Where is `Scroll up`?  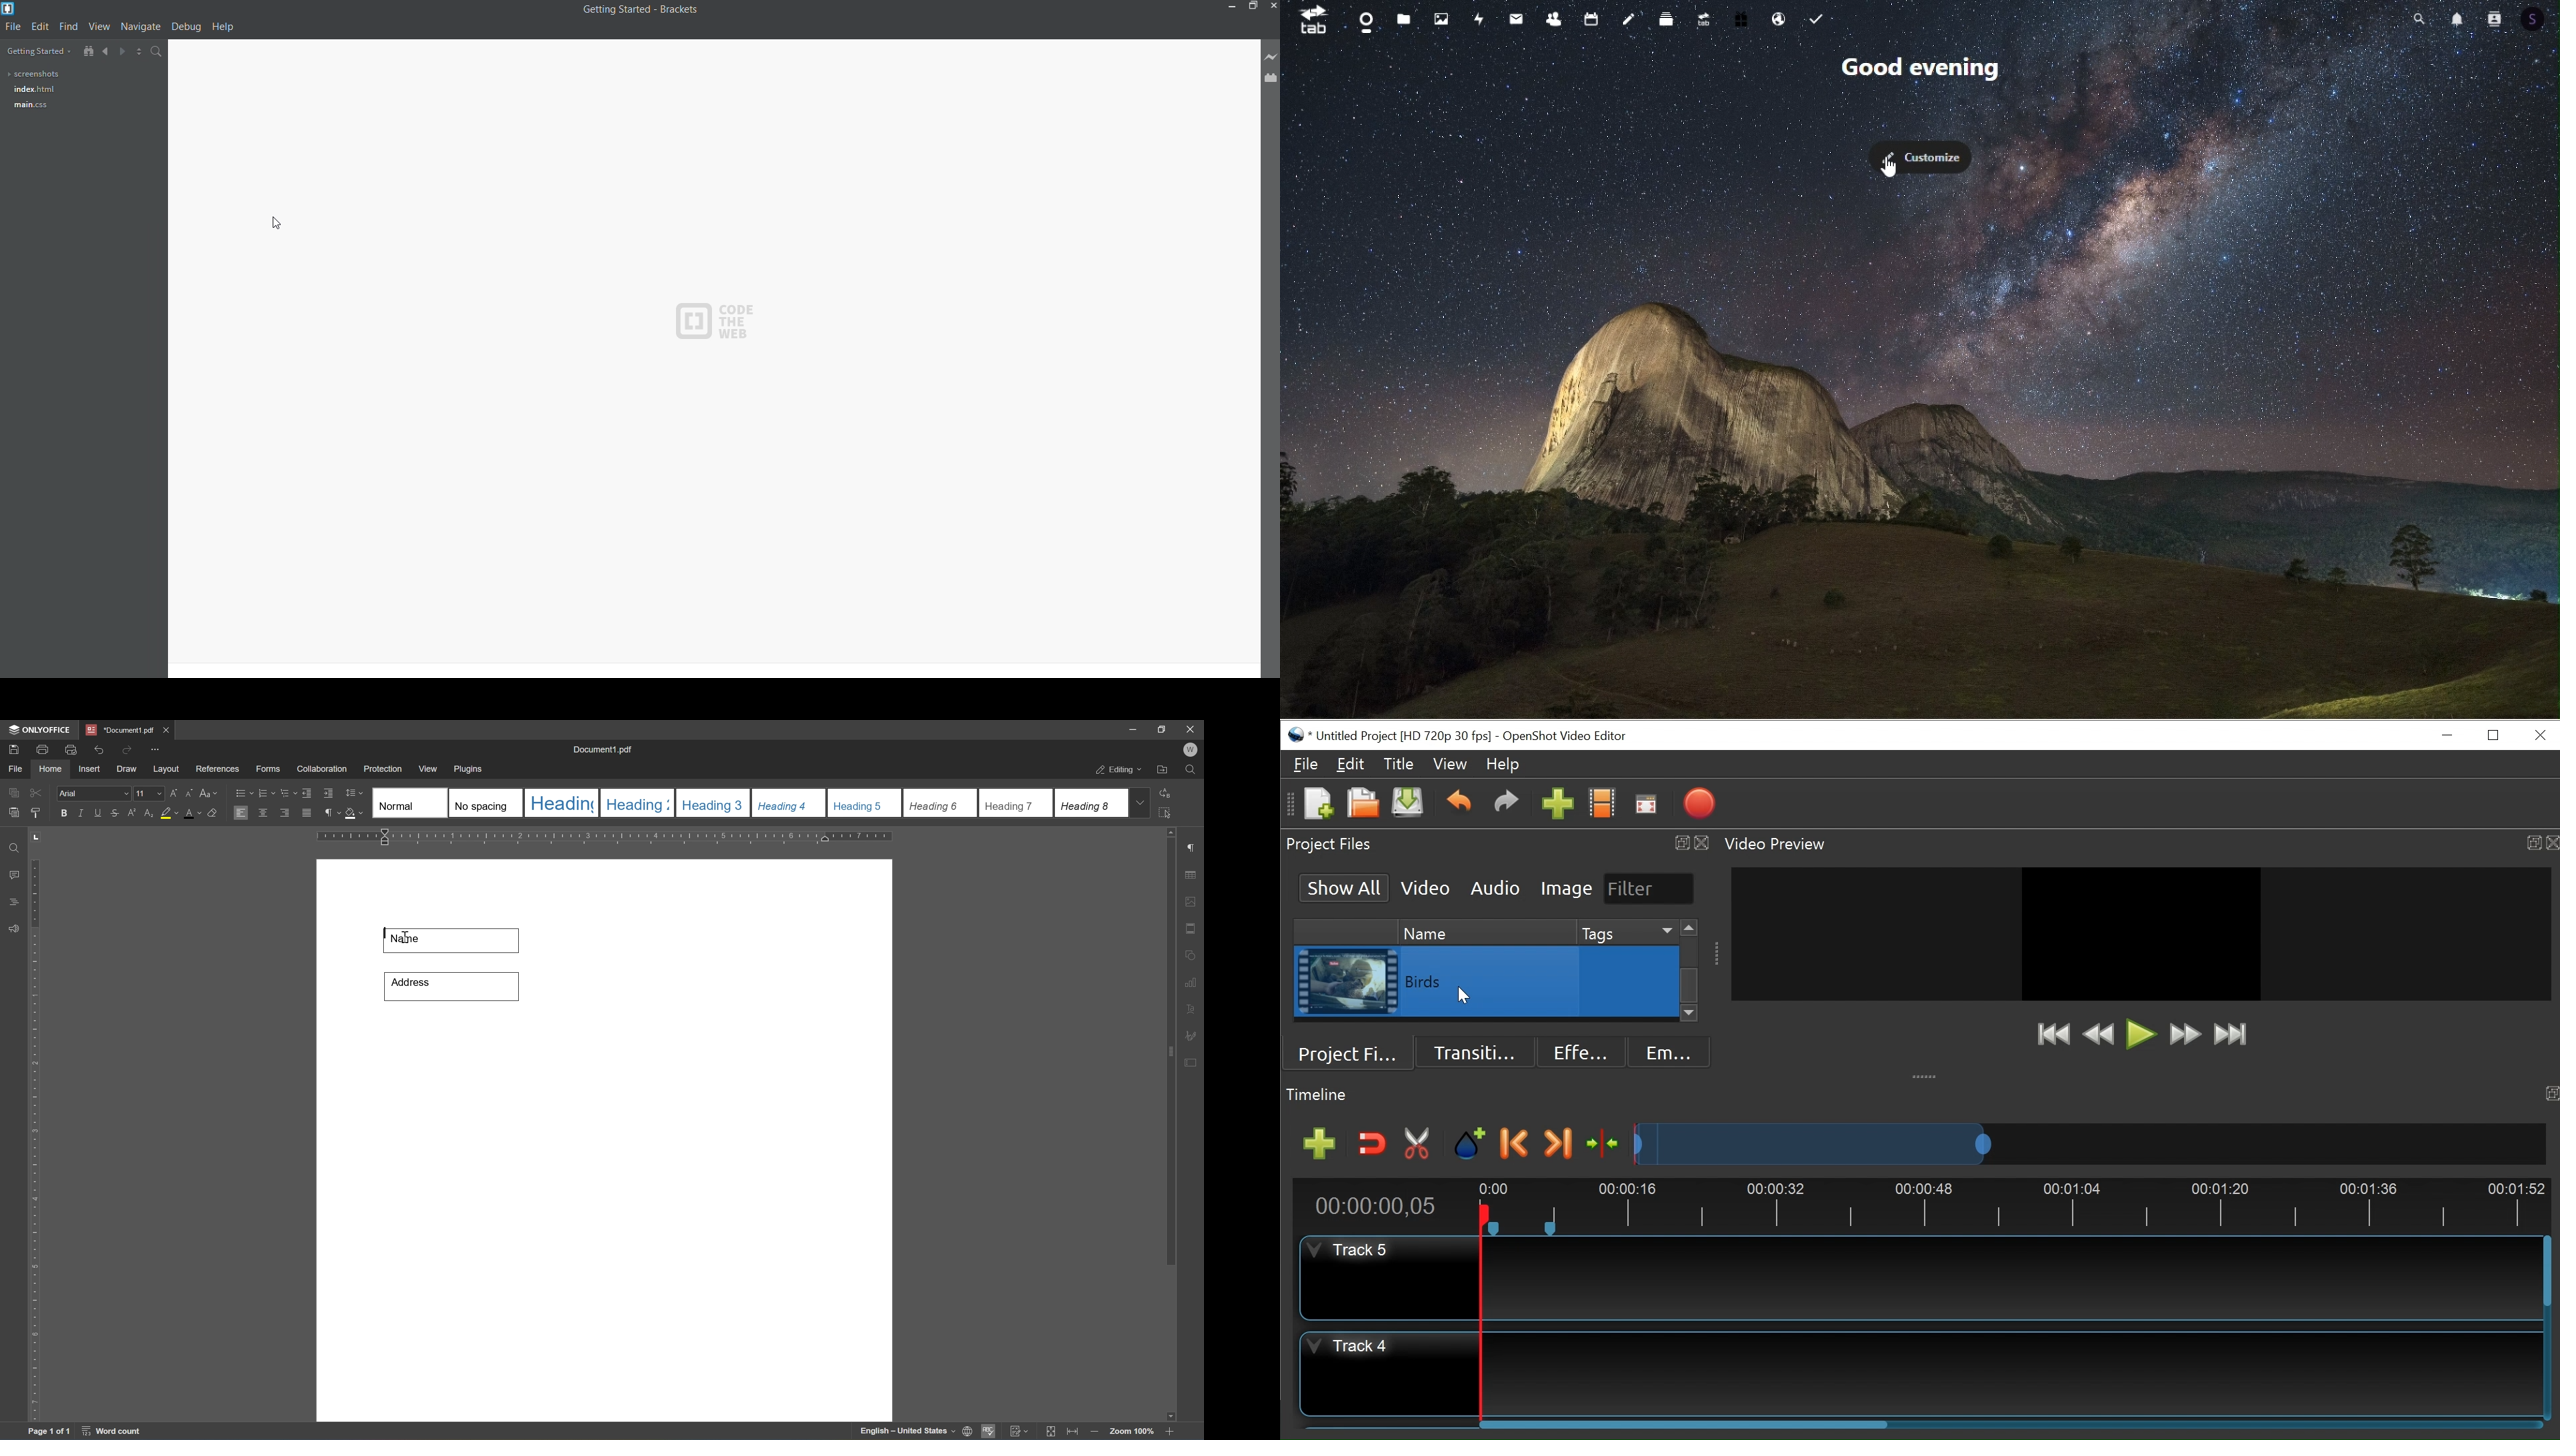 Scroll up is located at coordinates (1689, 929).